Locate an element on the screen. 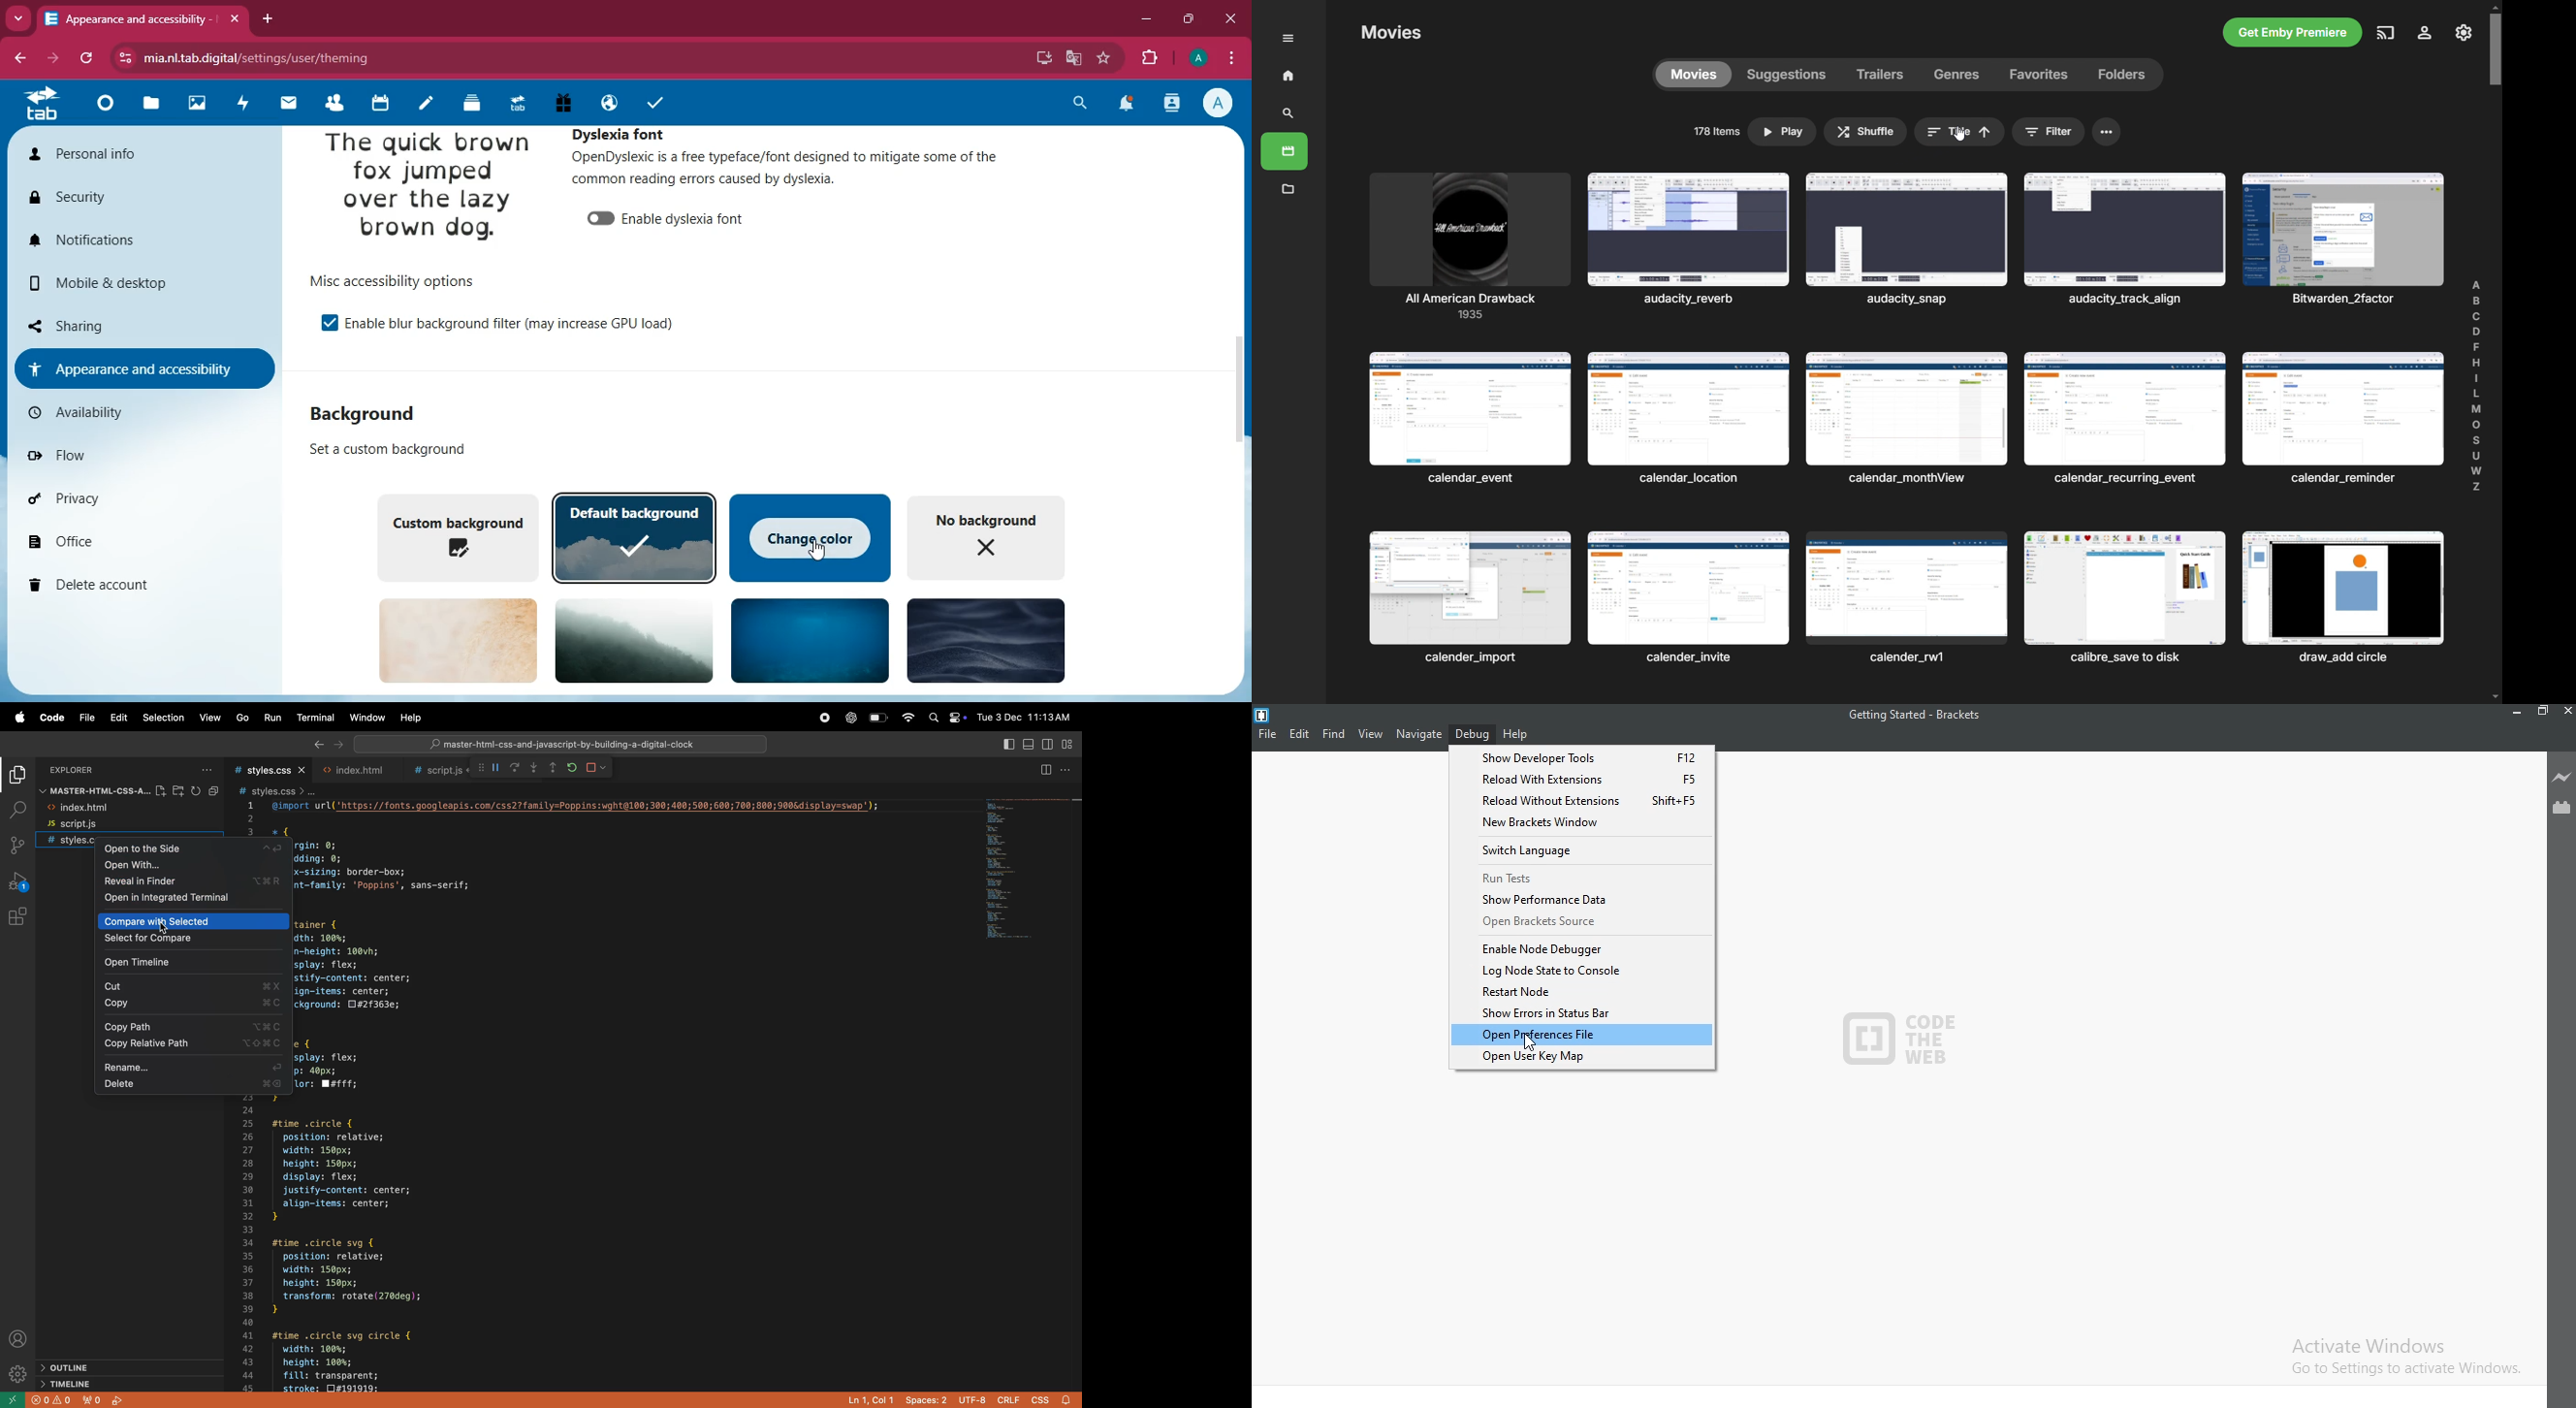 The image size is (2576, 1428). log node state to console is located at coordinates (1579, 971).